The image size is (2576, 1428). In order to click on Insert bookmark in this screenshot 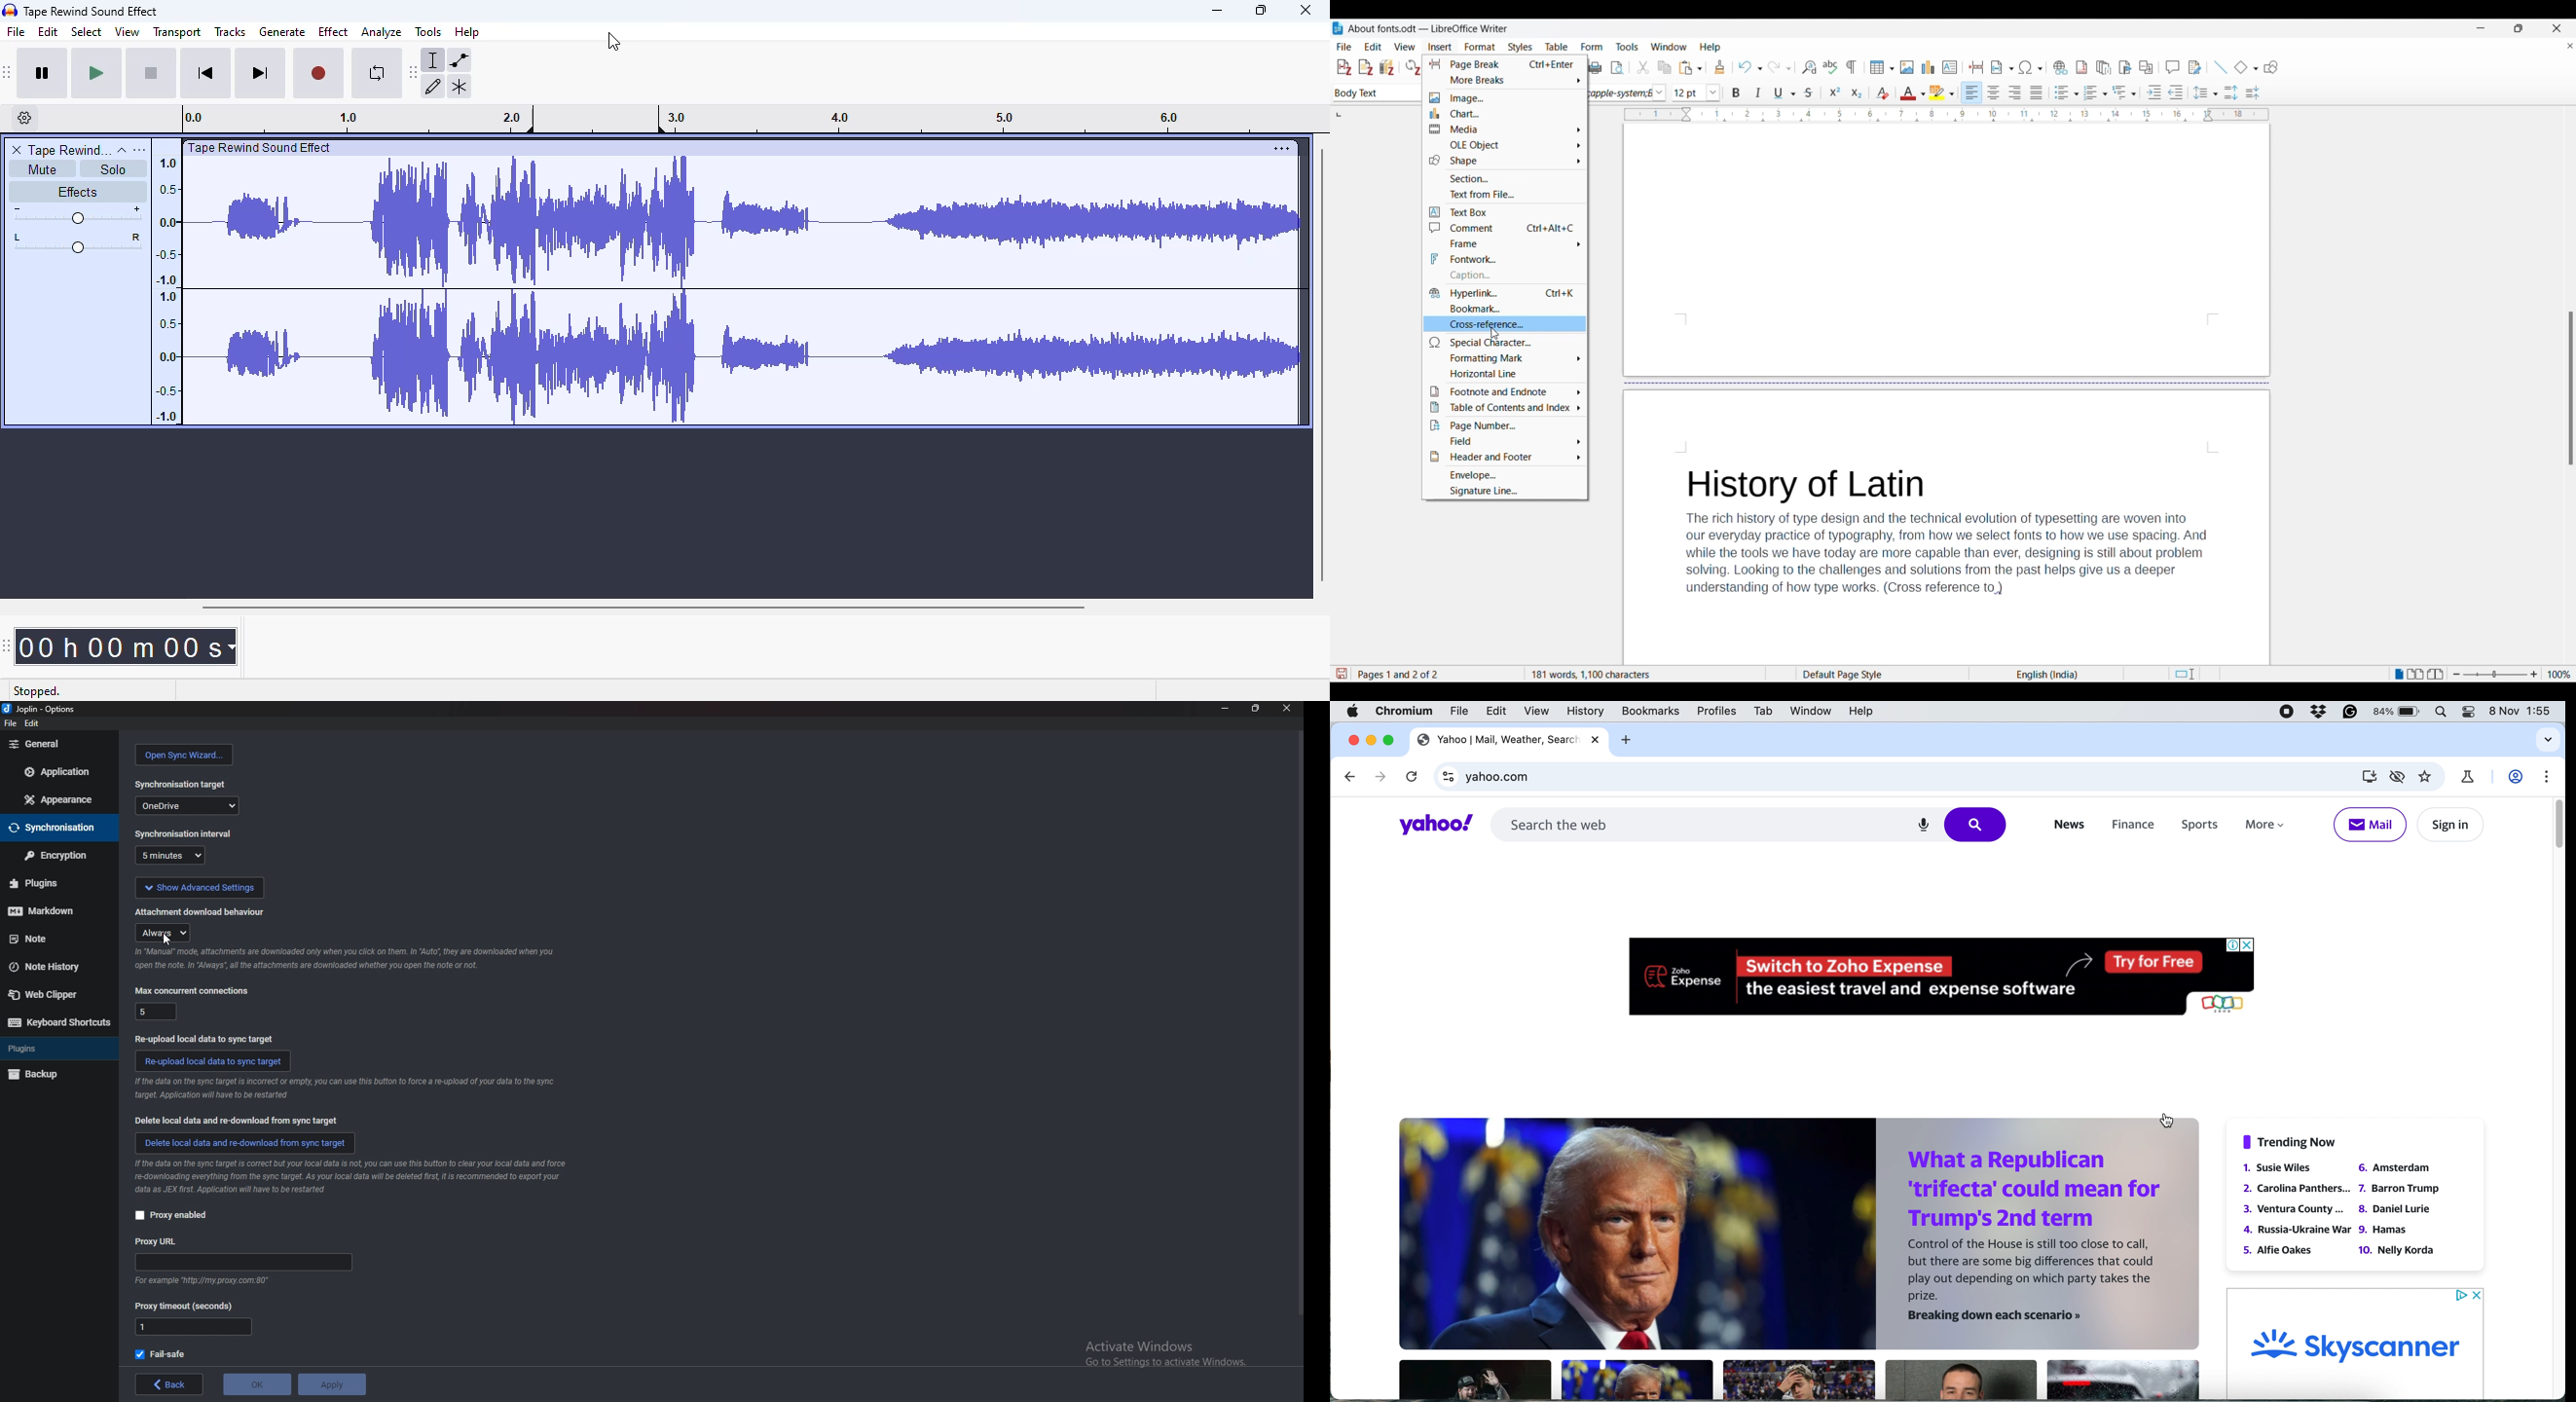, I will do `click(2126, 68)`.